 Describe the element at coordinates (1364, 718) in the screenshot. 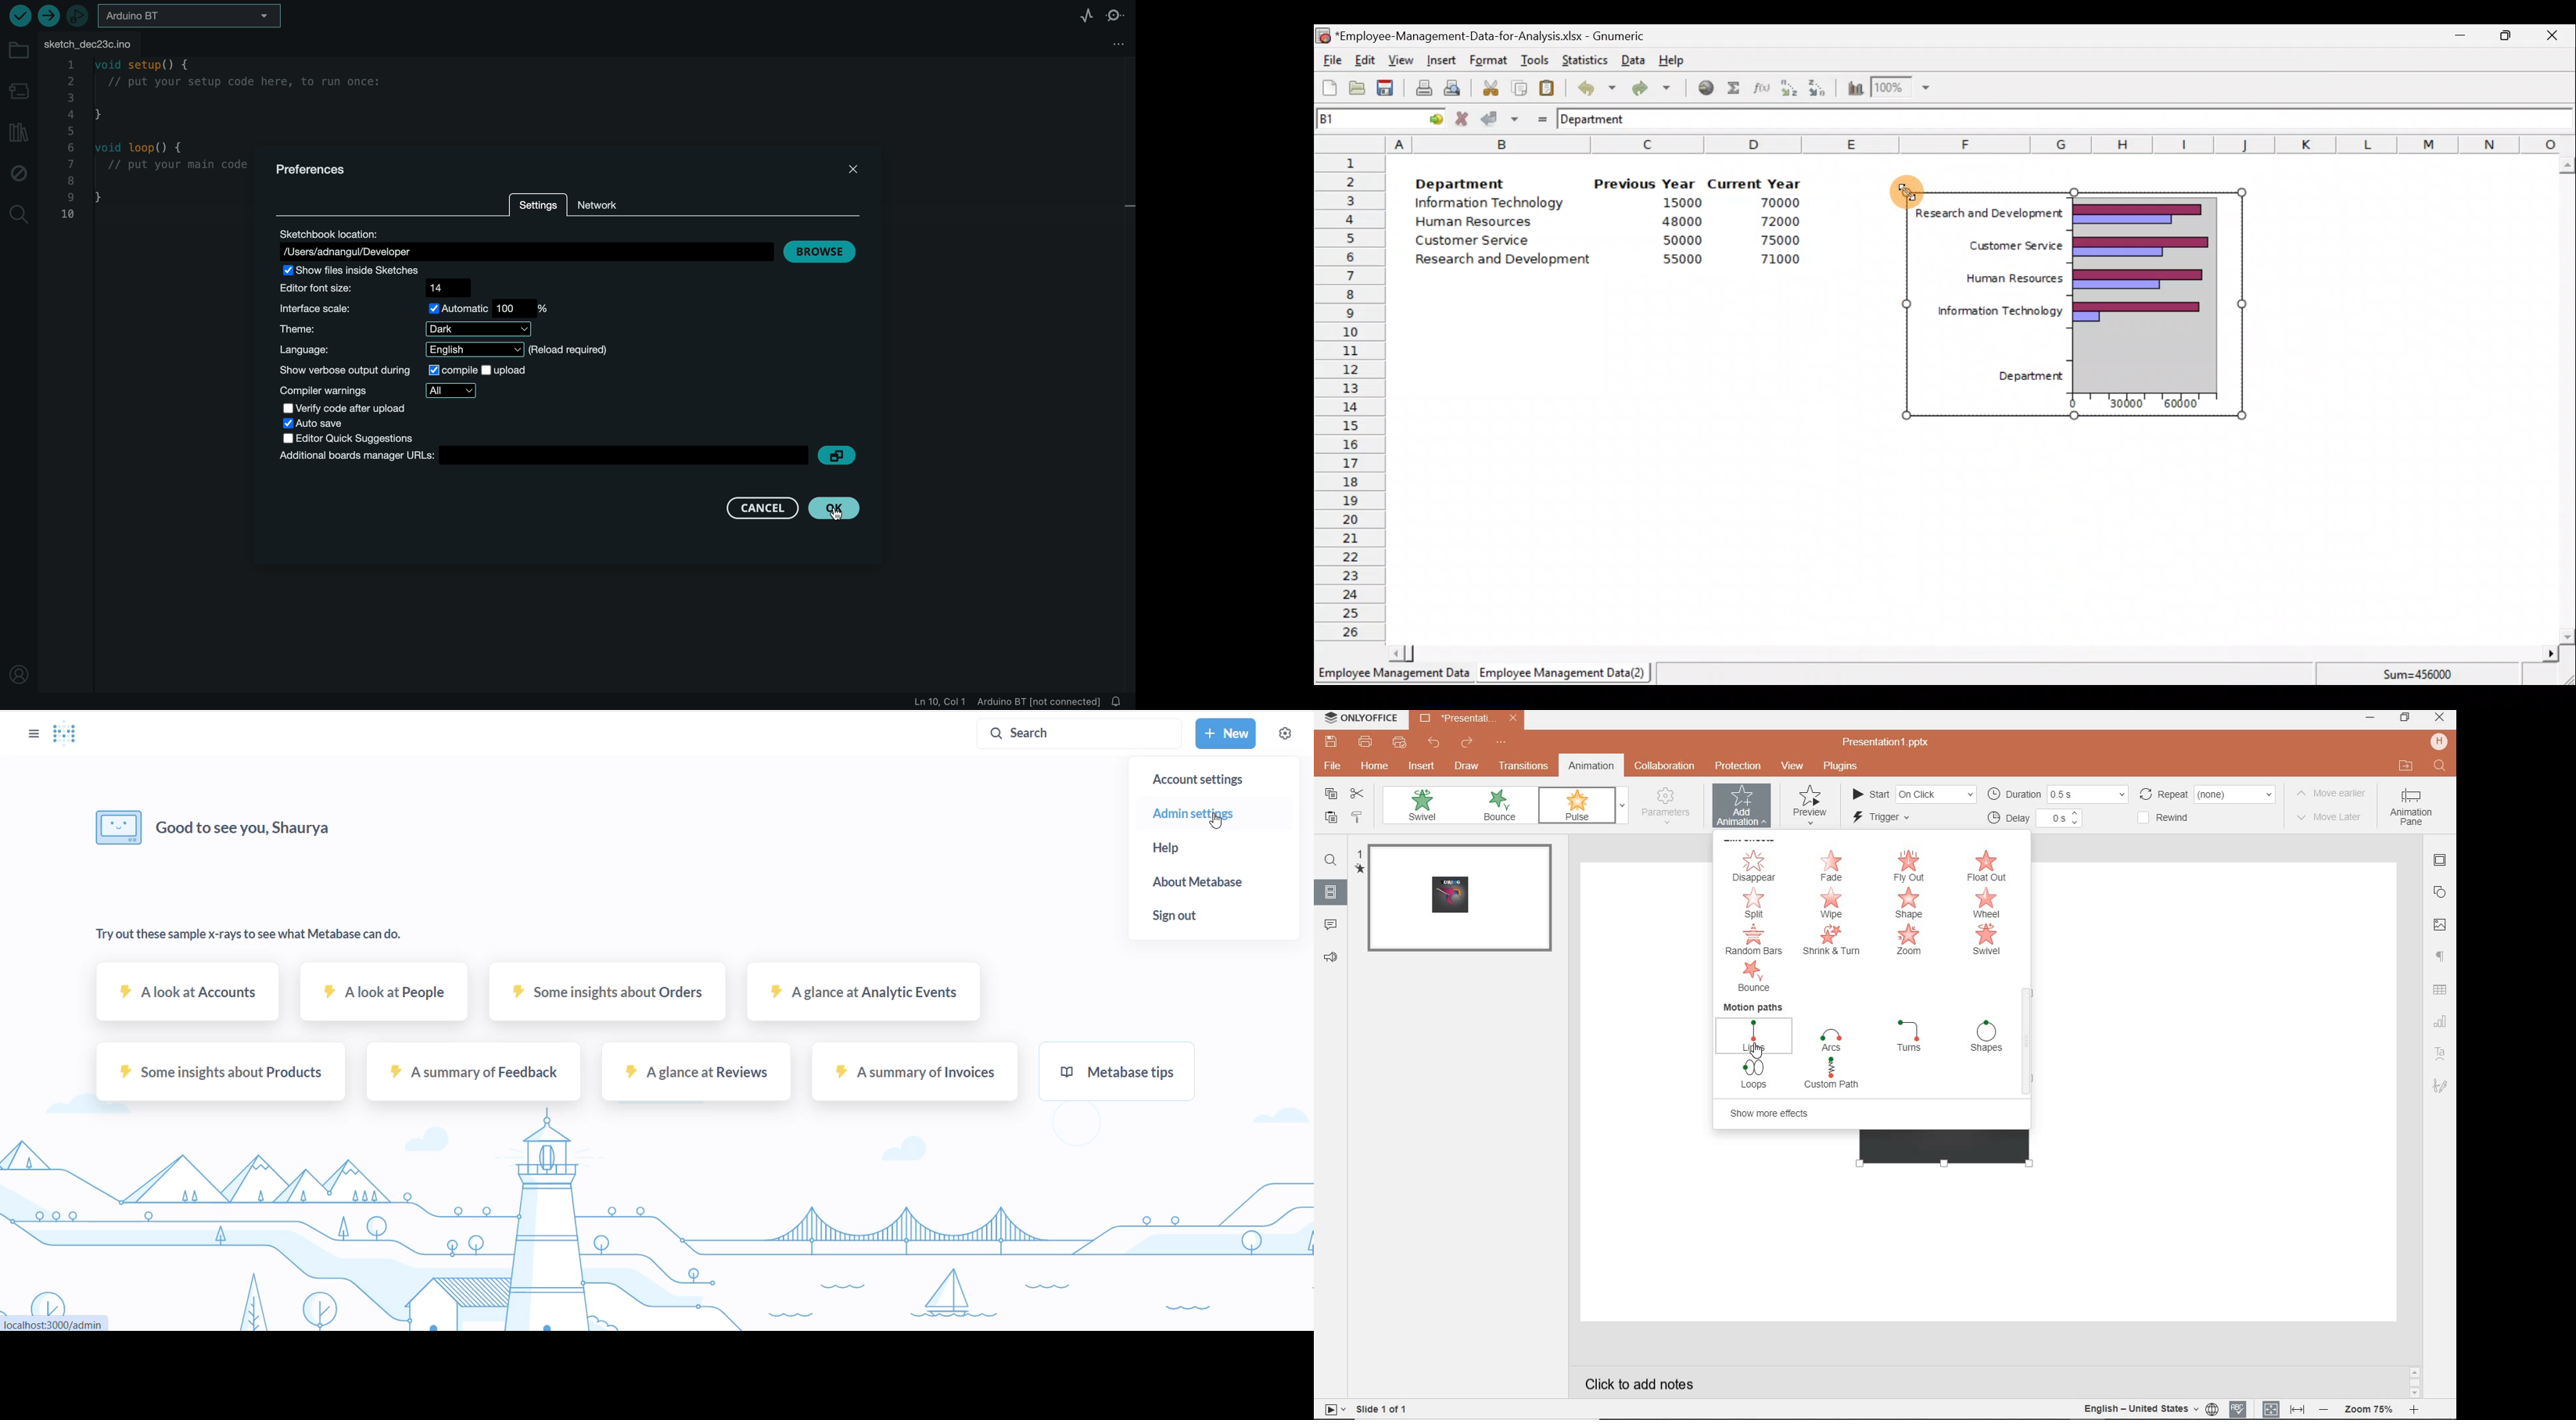

I see `system name` at that location.